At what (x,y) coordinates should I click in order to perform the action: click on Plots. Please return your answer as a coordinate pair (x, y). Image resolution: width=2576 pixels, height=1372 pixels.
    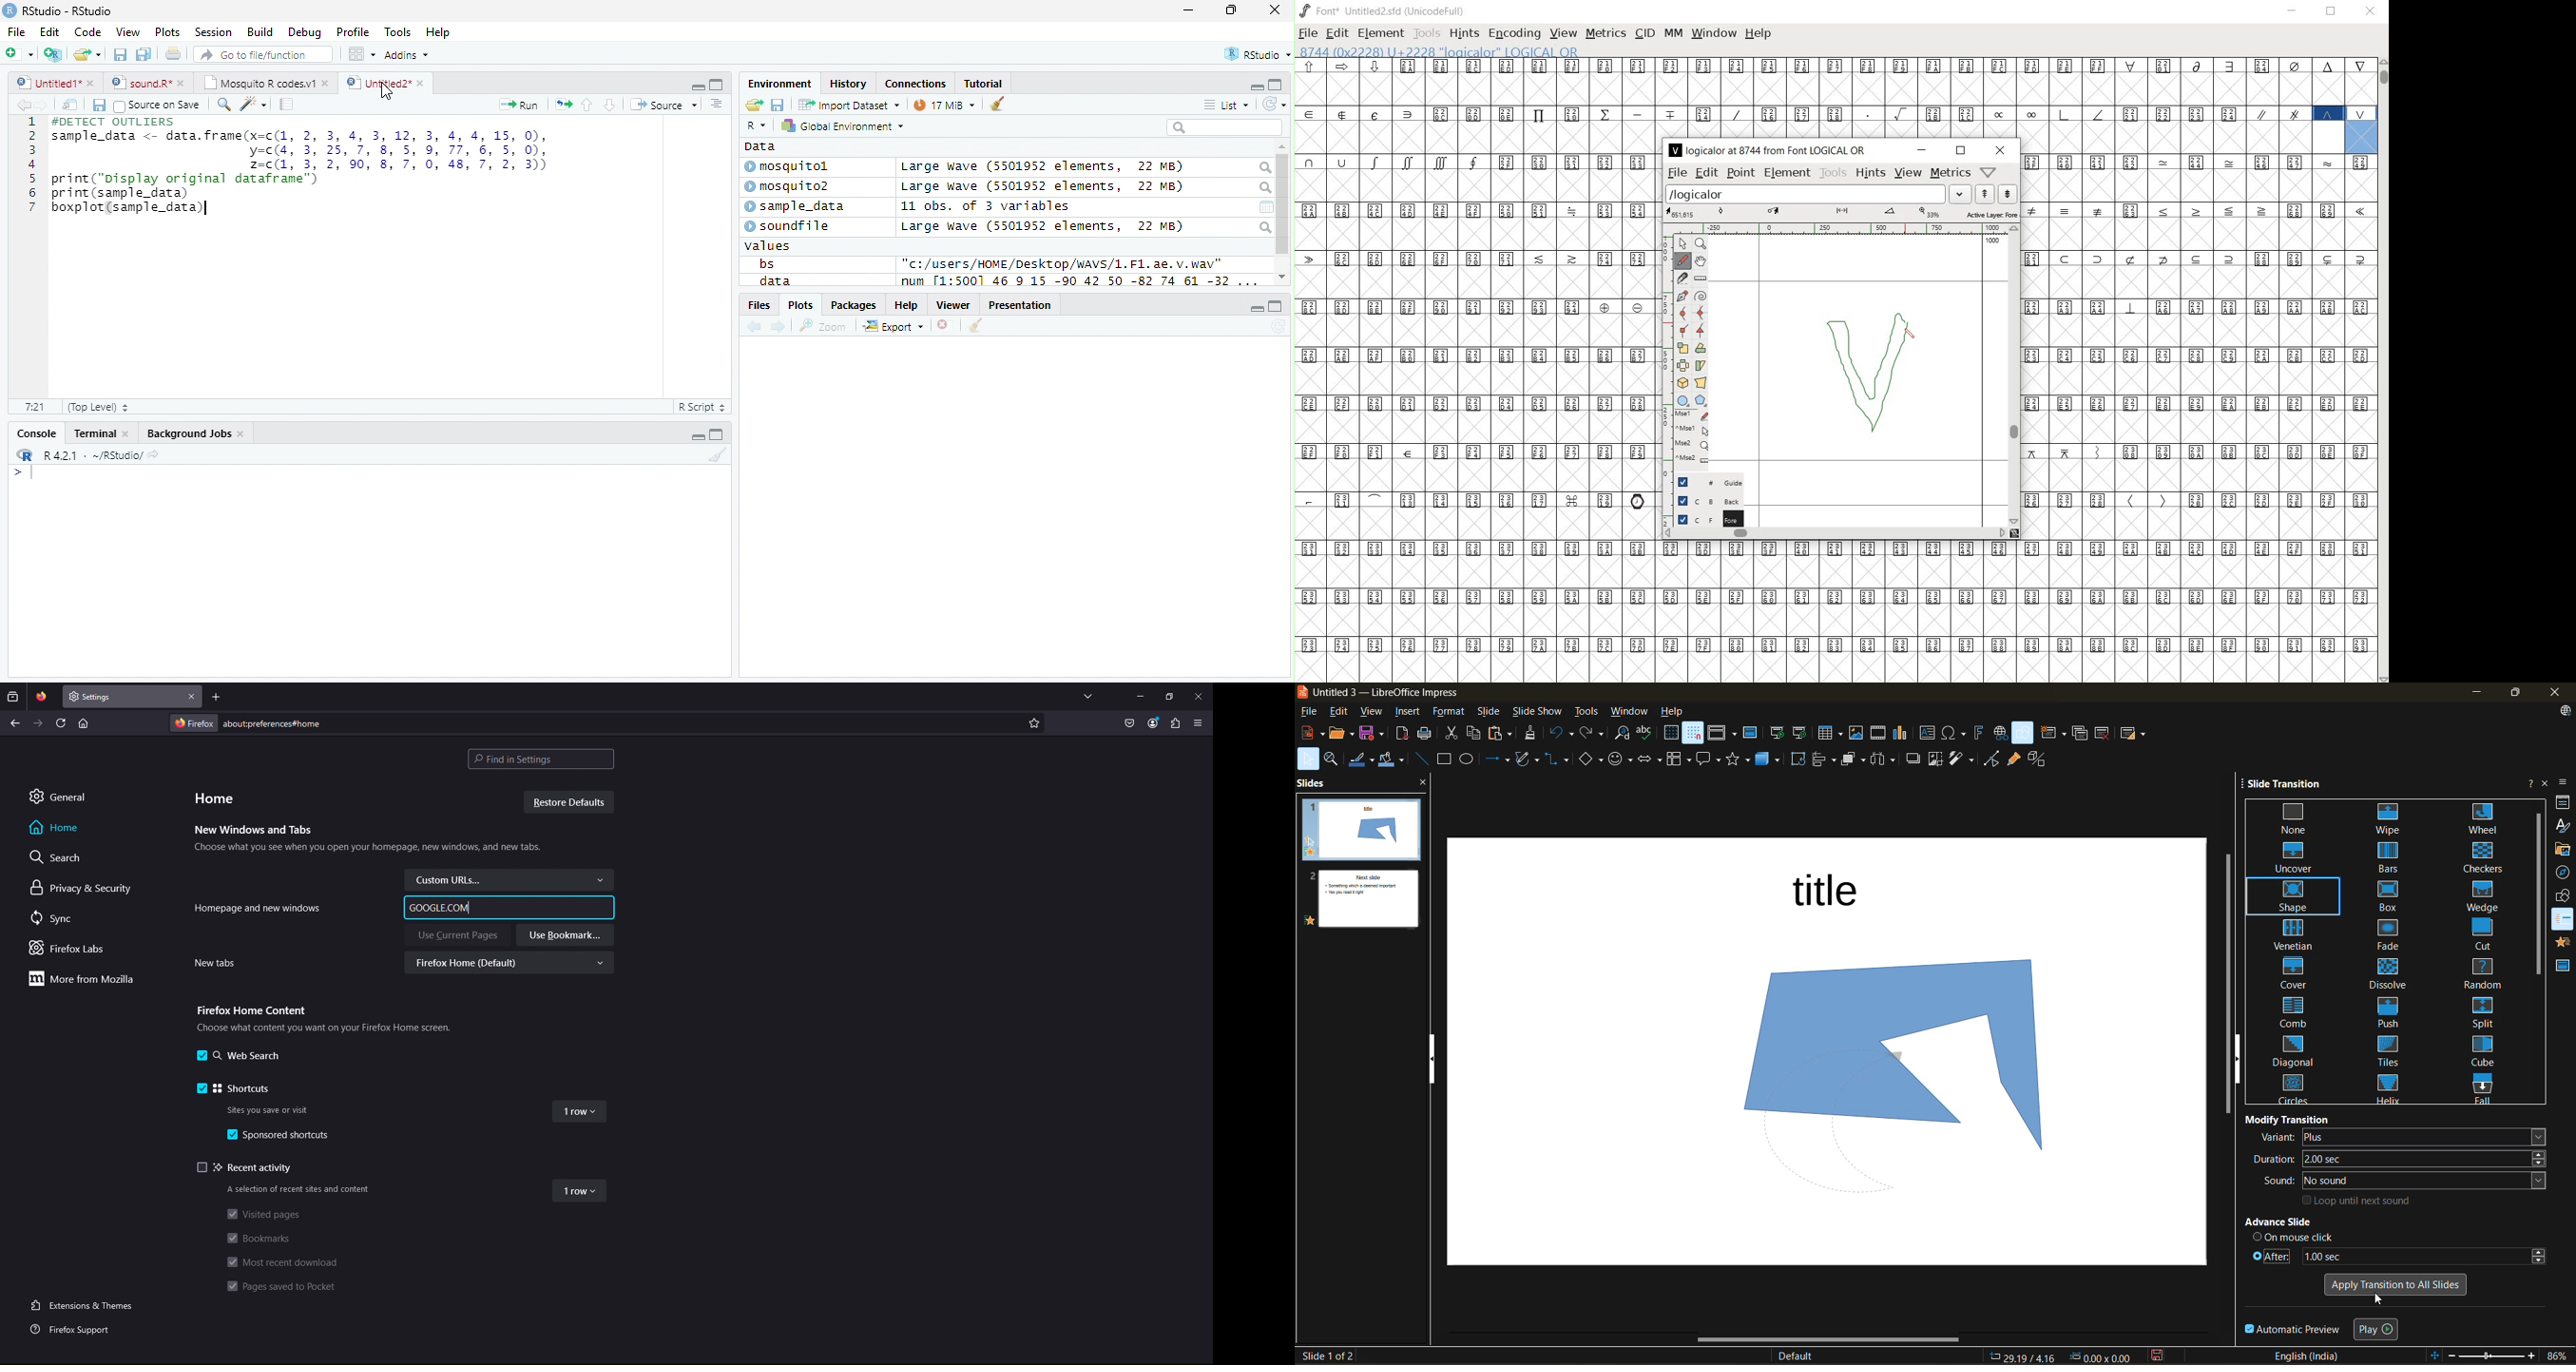
    Looking at the image, I should click on (799, 305).